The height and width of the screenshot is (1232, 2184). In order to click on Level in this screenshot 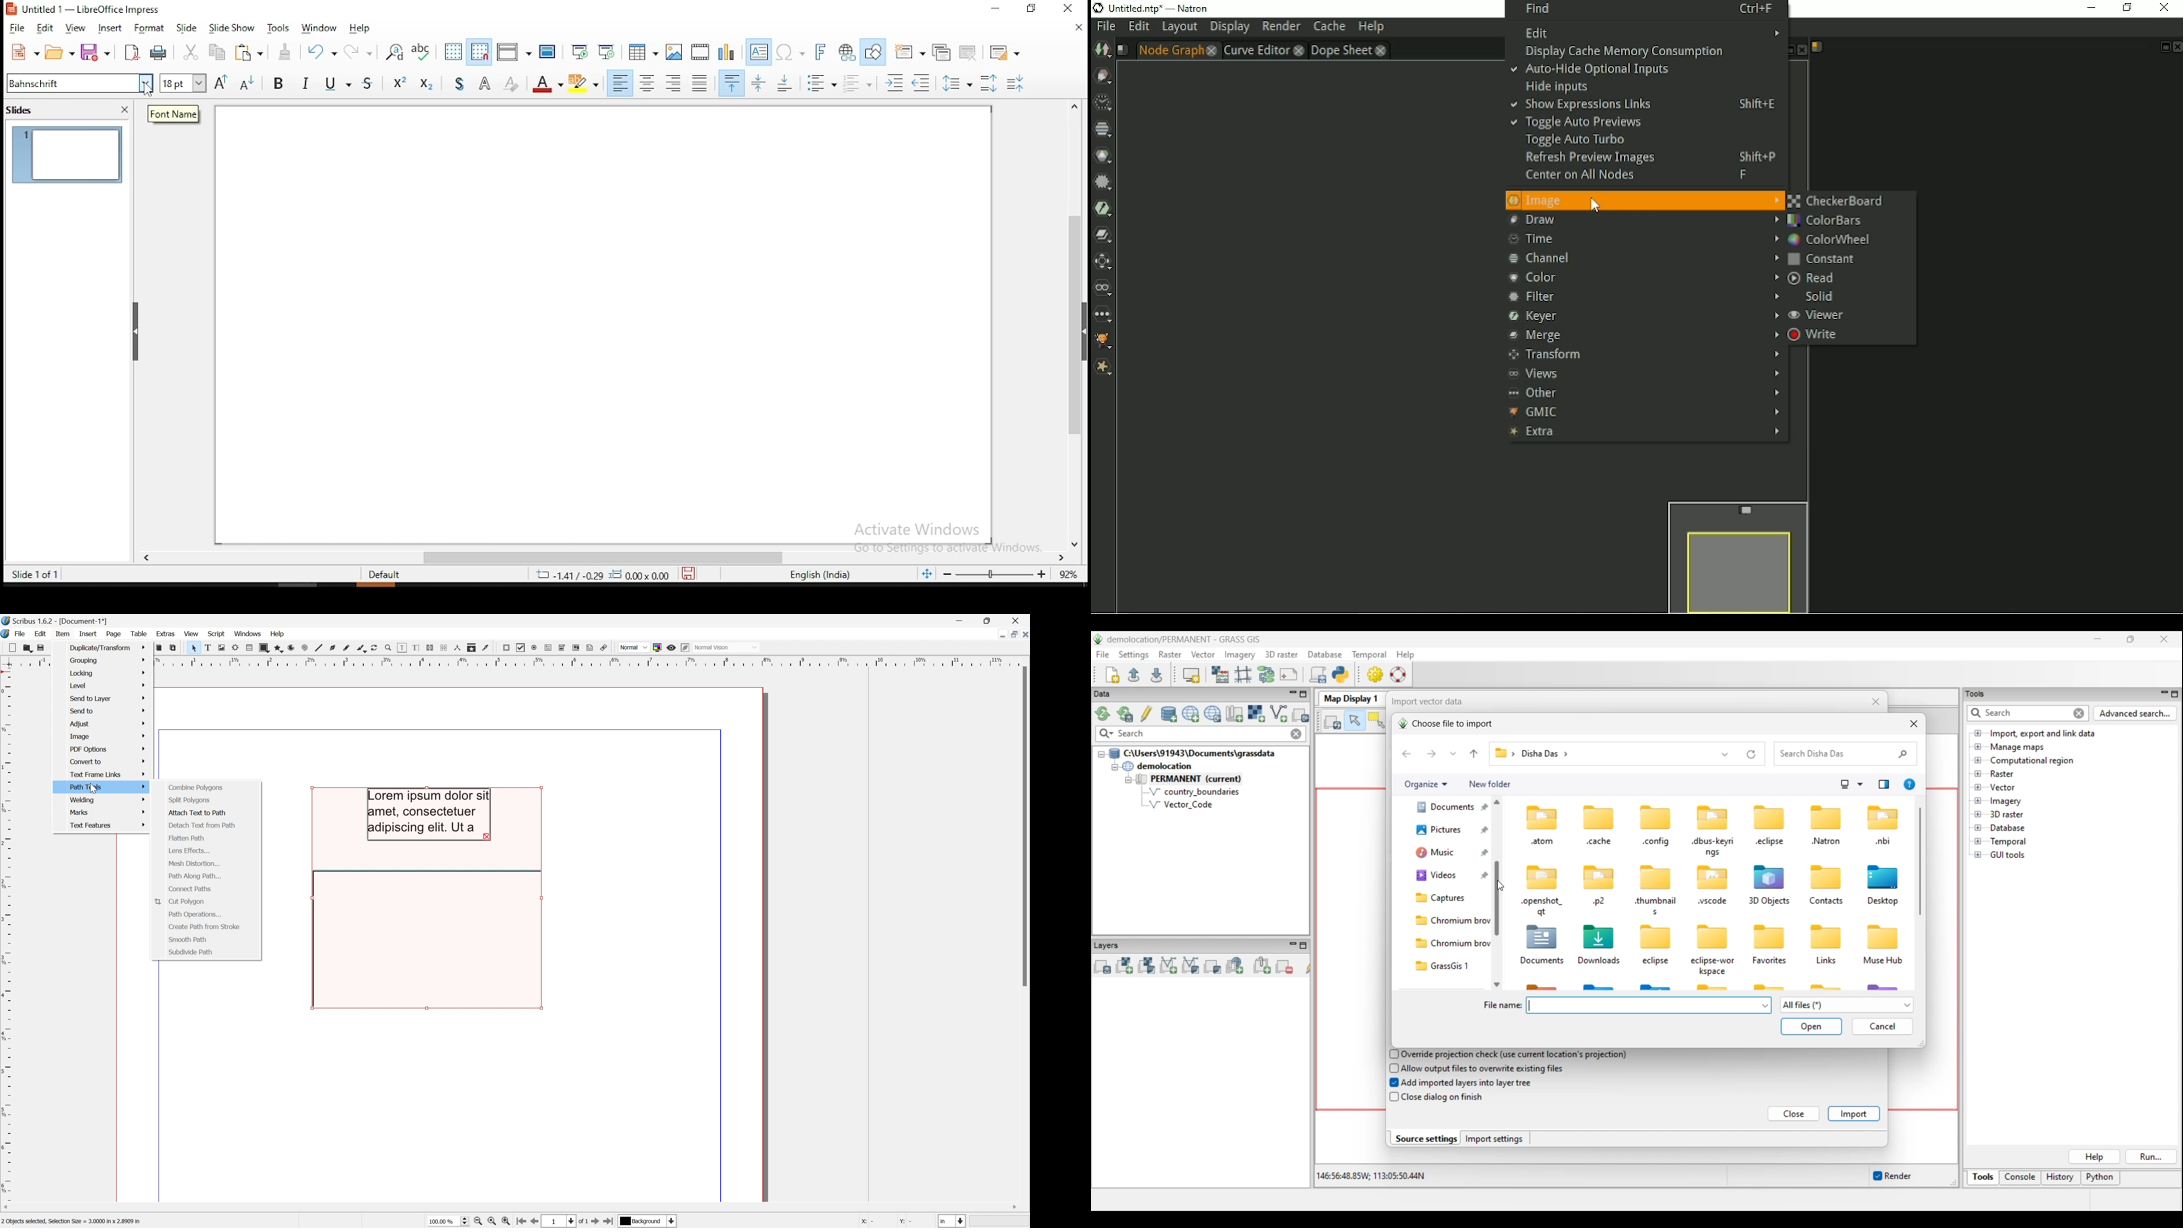, I will do `click(107, 684)`.